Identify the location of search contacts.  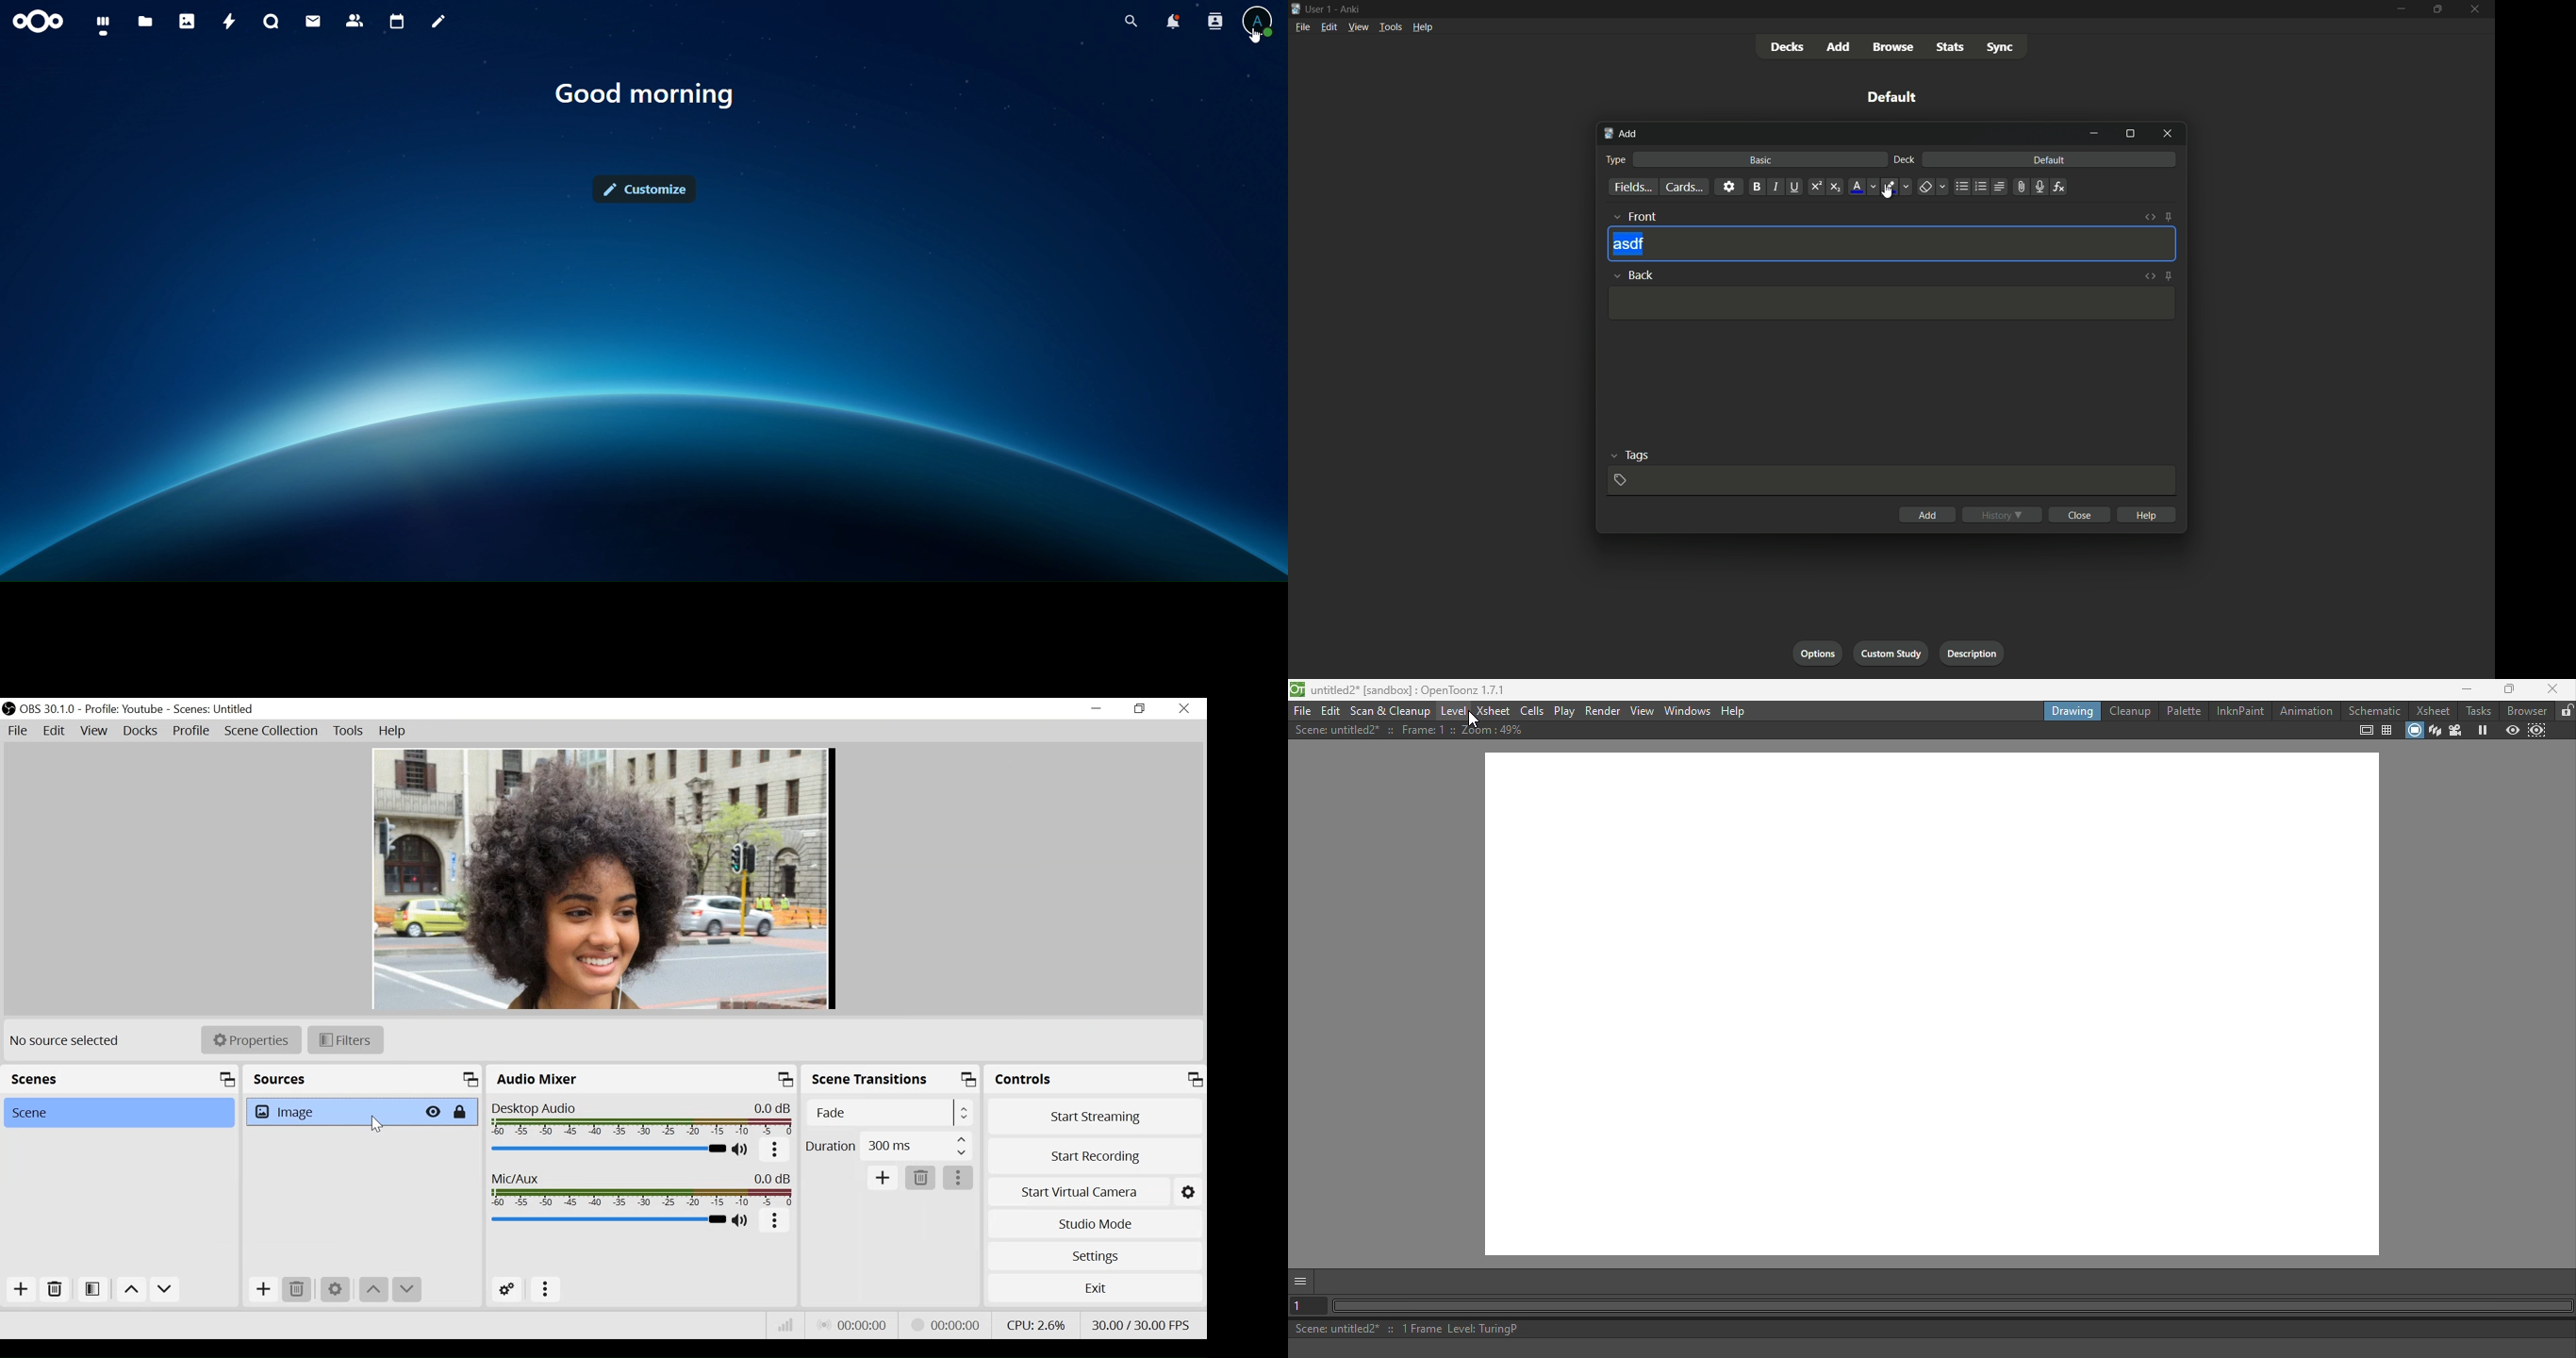
(1209, 21).